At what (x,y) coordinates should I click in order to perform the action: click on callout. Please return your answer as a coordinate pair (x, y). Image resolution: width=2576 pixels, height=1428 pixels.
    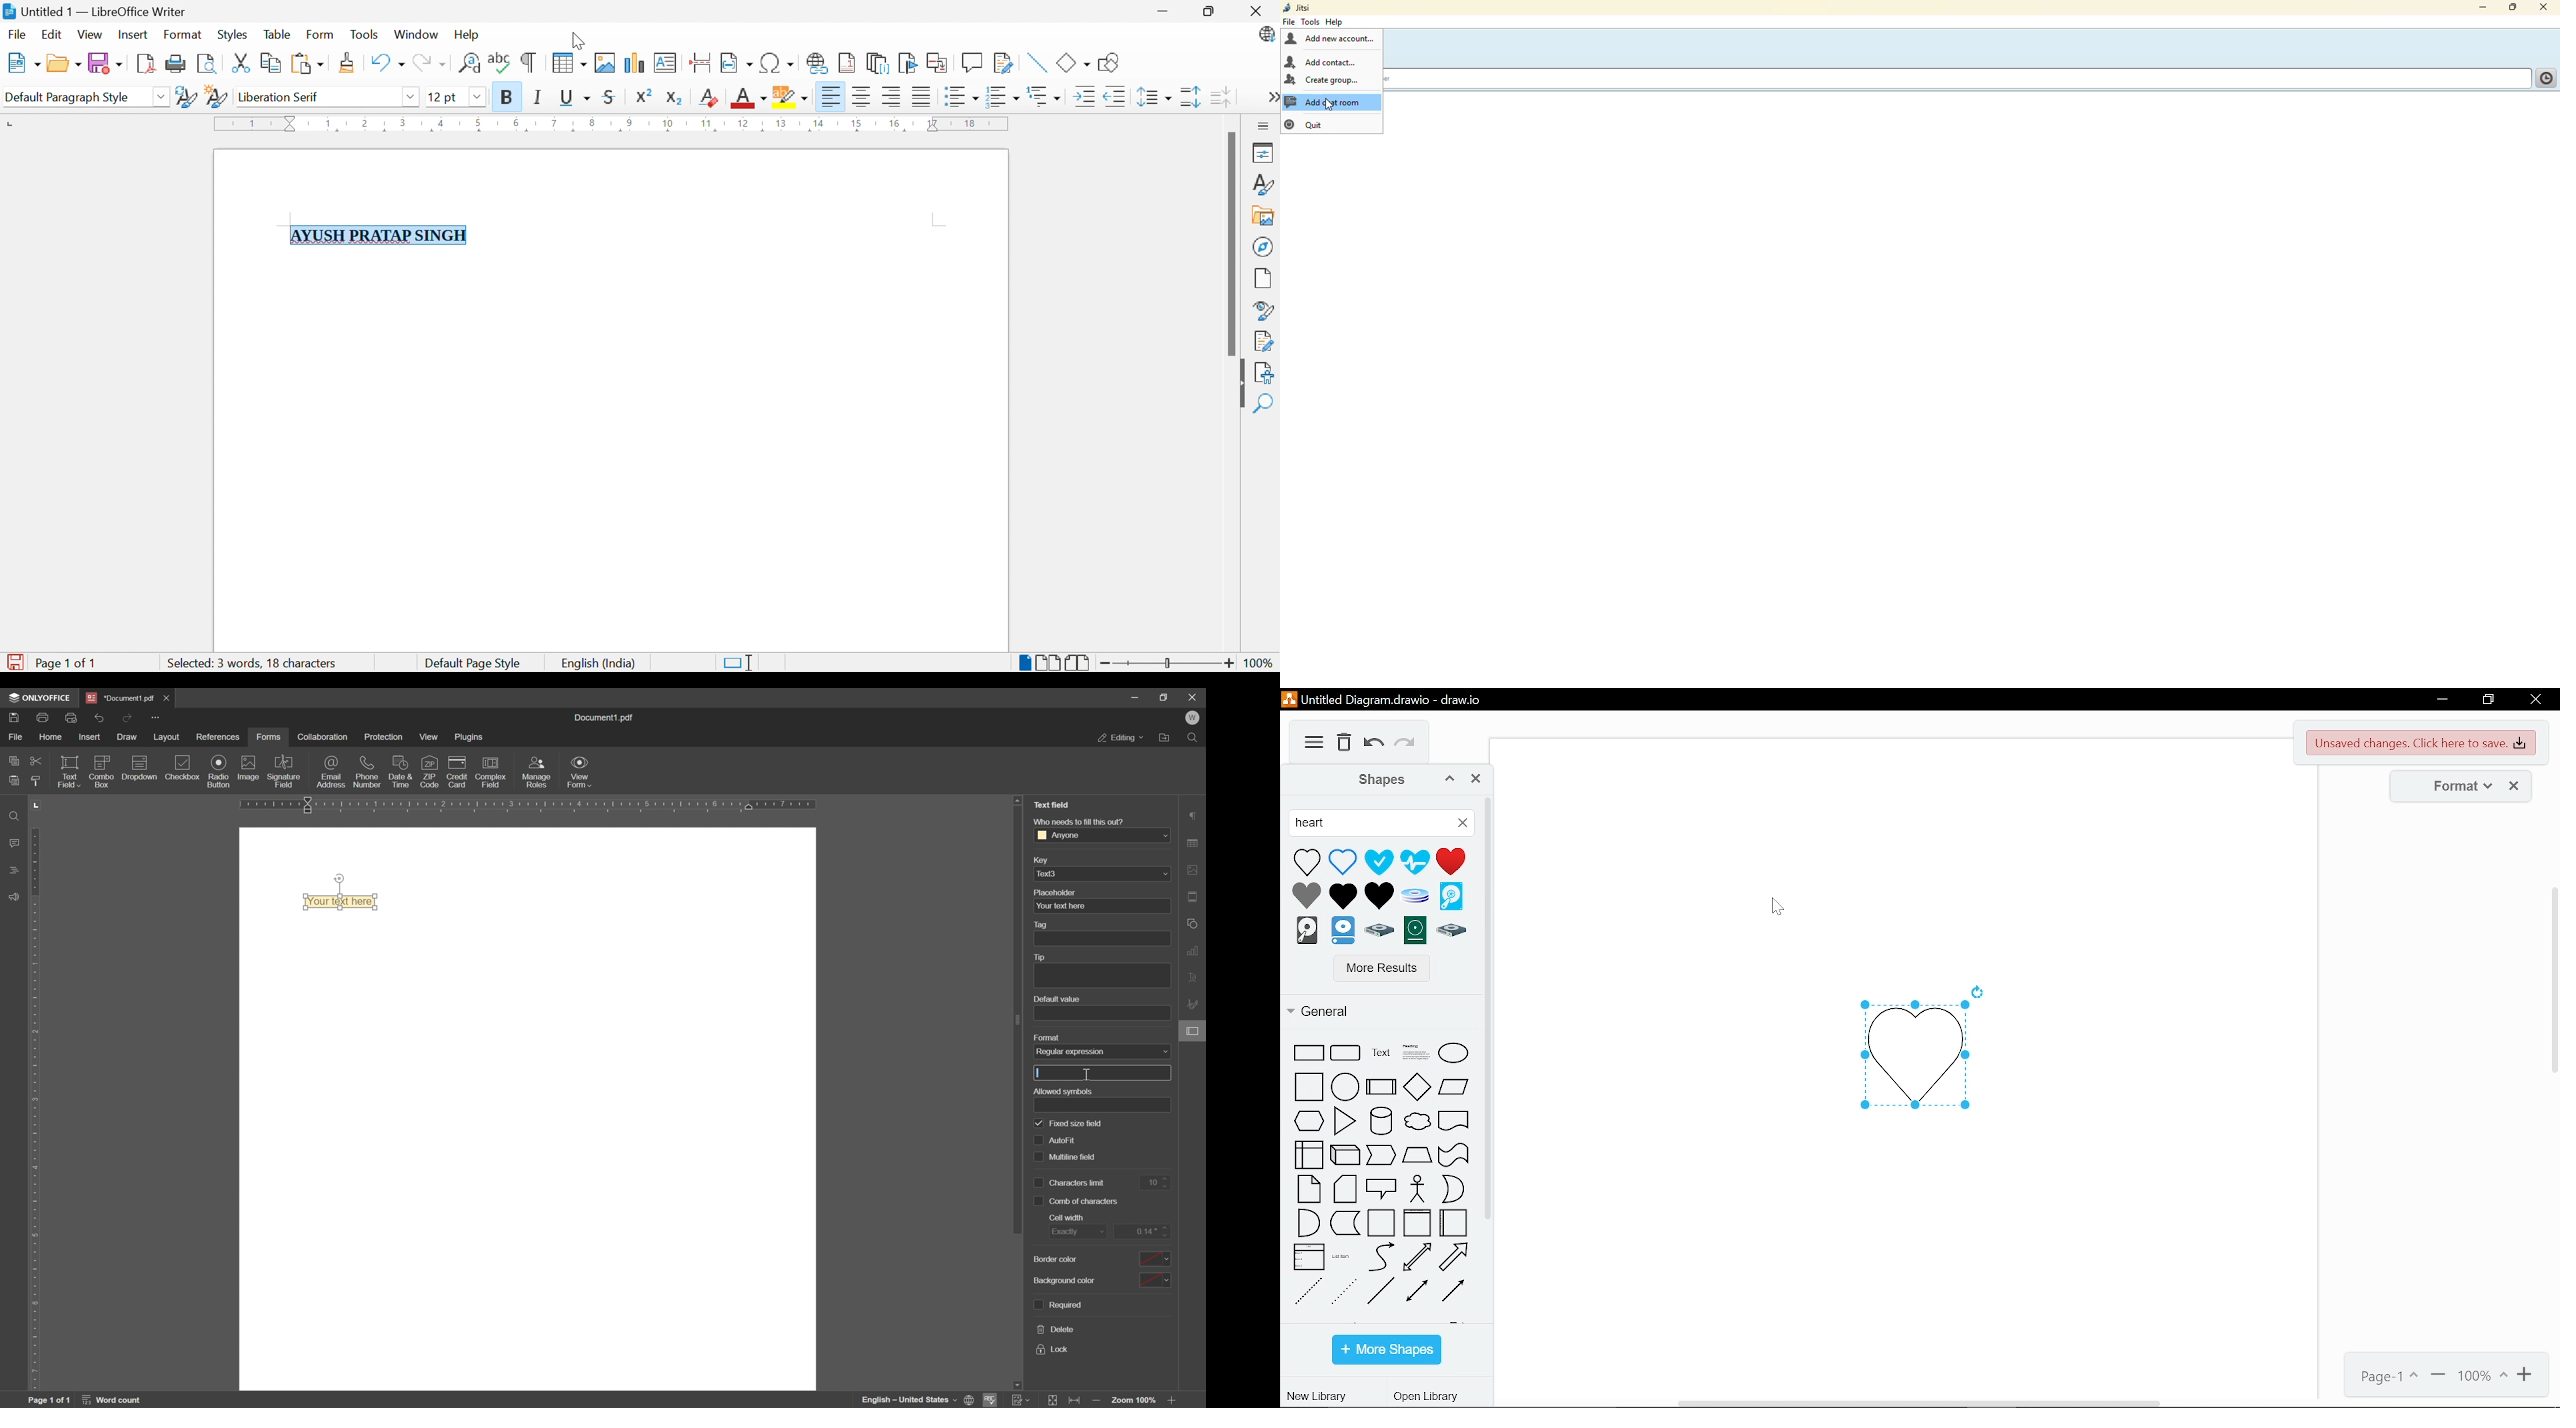
    Looking at the image, I should click on (1381, 1189).